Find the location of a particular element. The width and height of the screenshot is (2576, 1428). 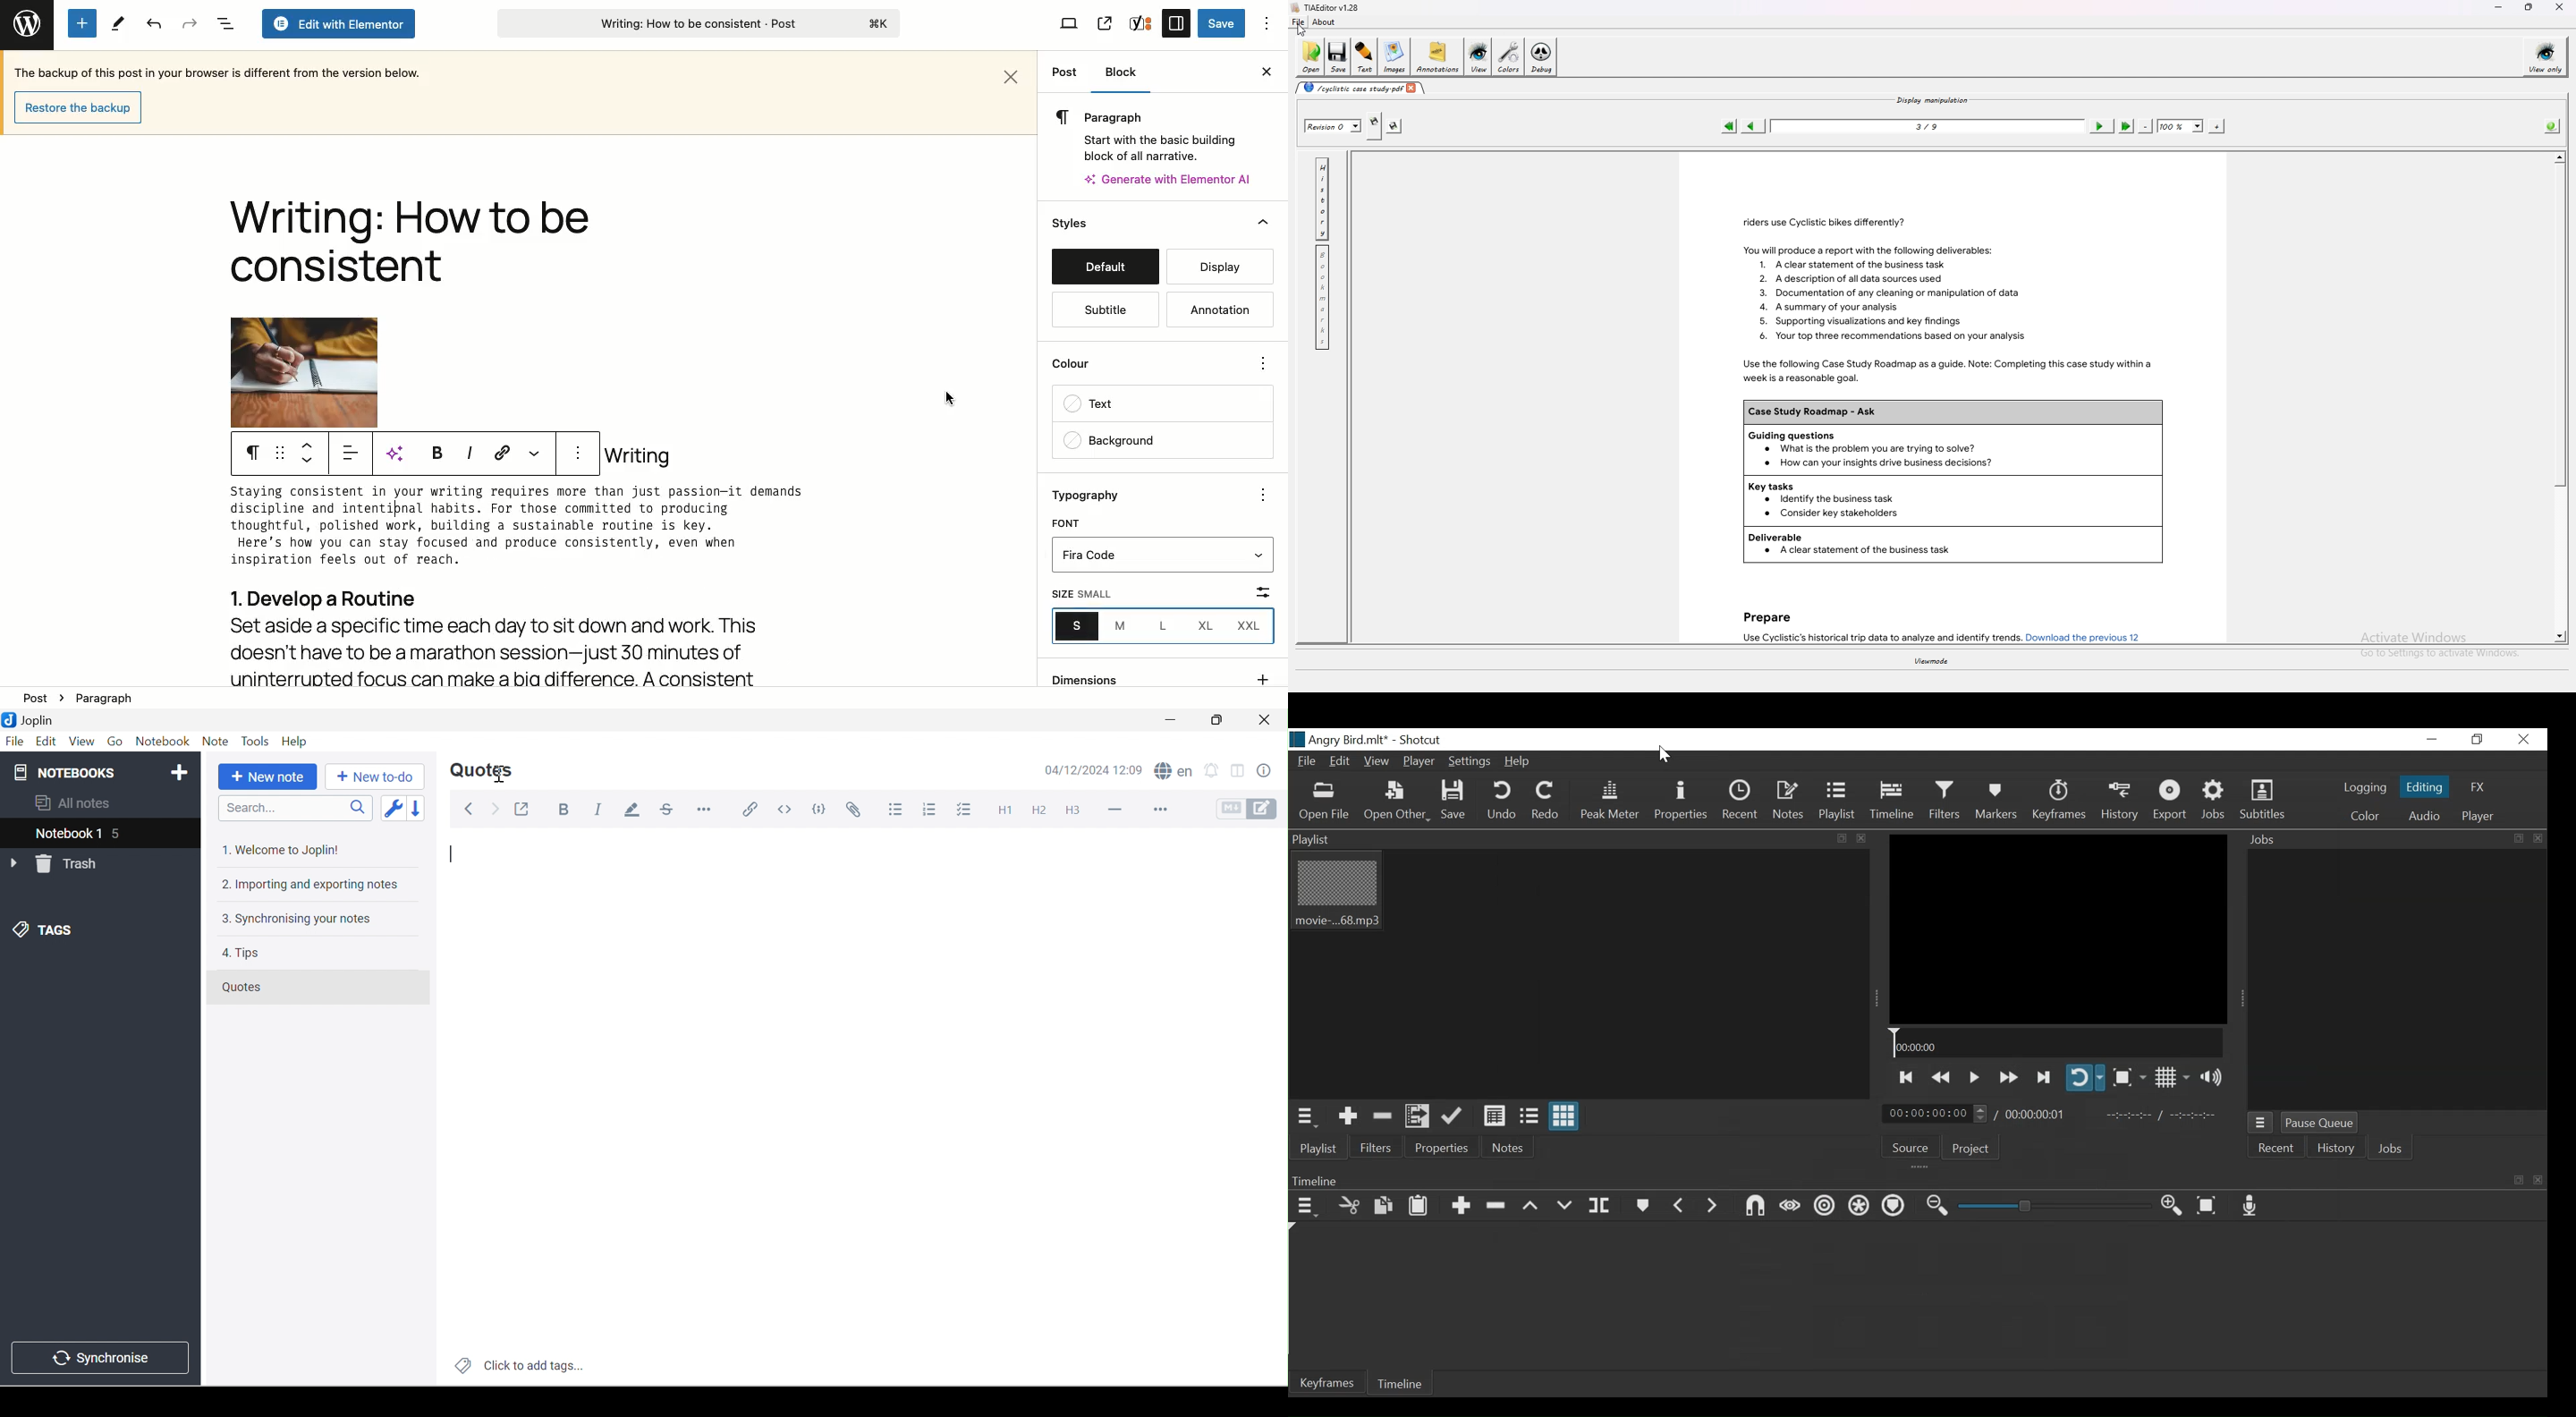

Horizontal is located at coordinates (707, 811).